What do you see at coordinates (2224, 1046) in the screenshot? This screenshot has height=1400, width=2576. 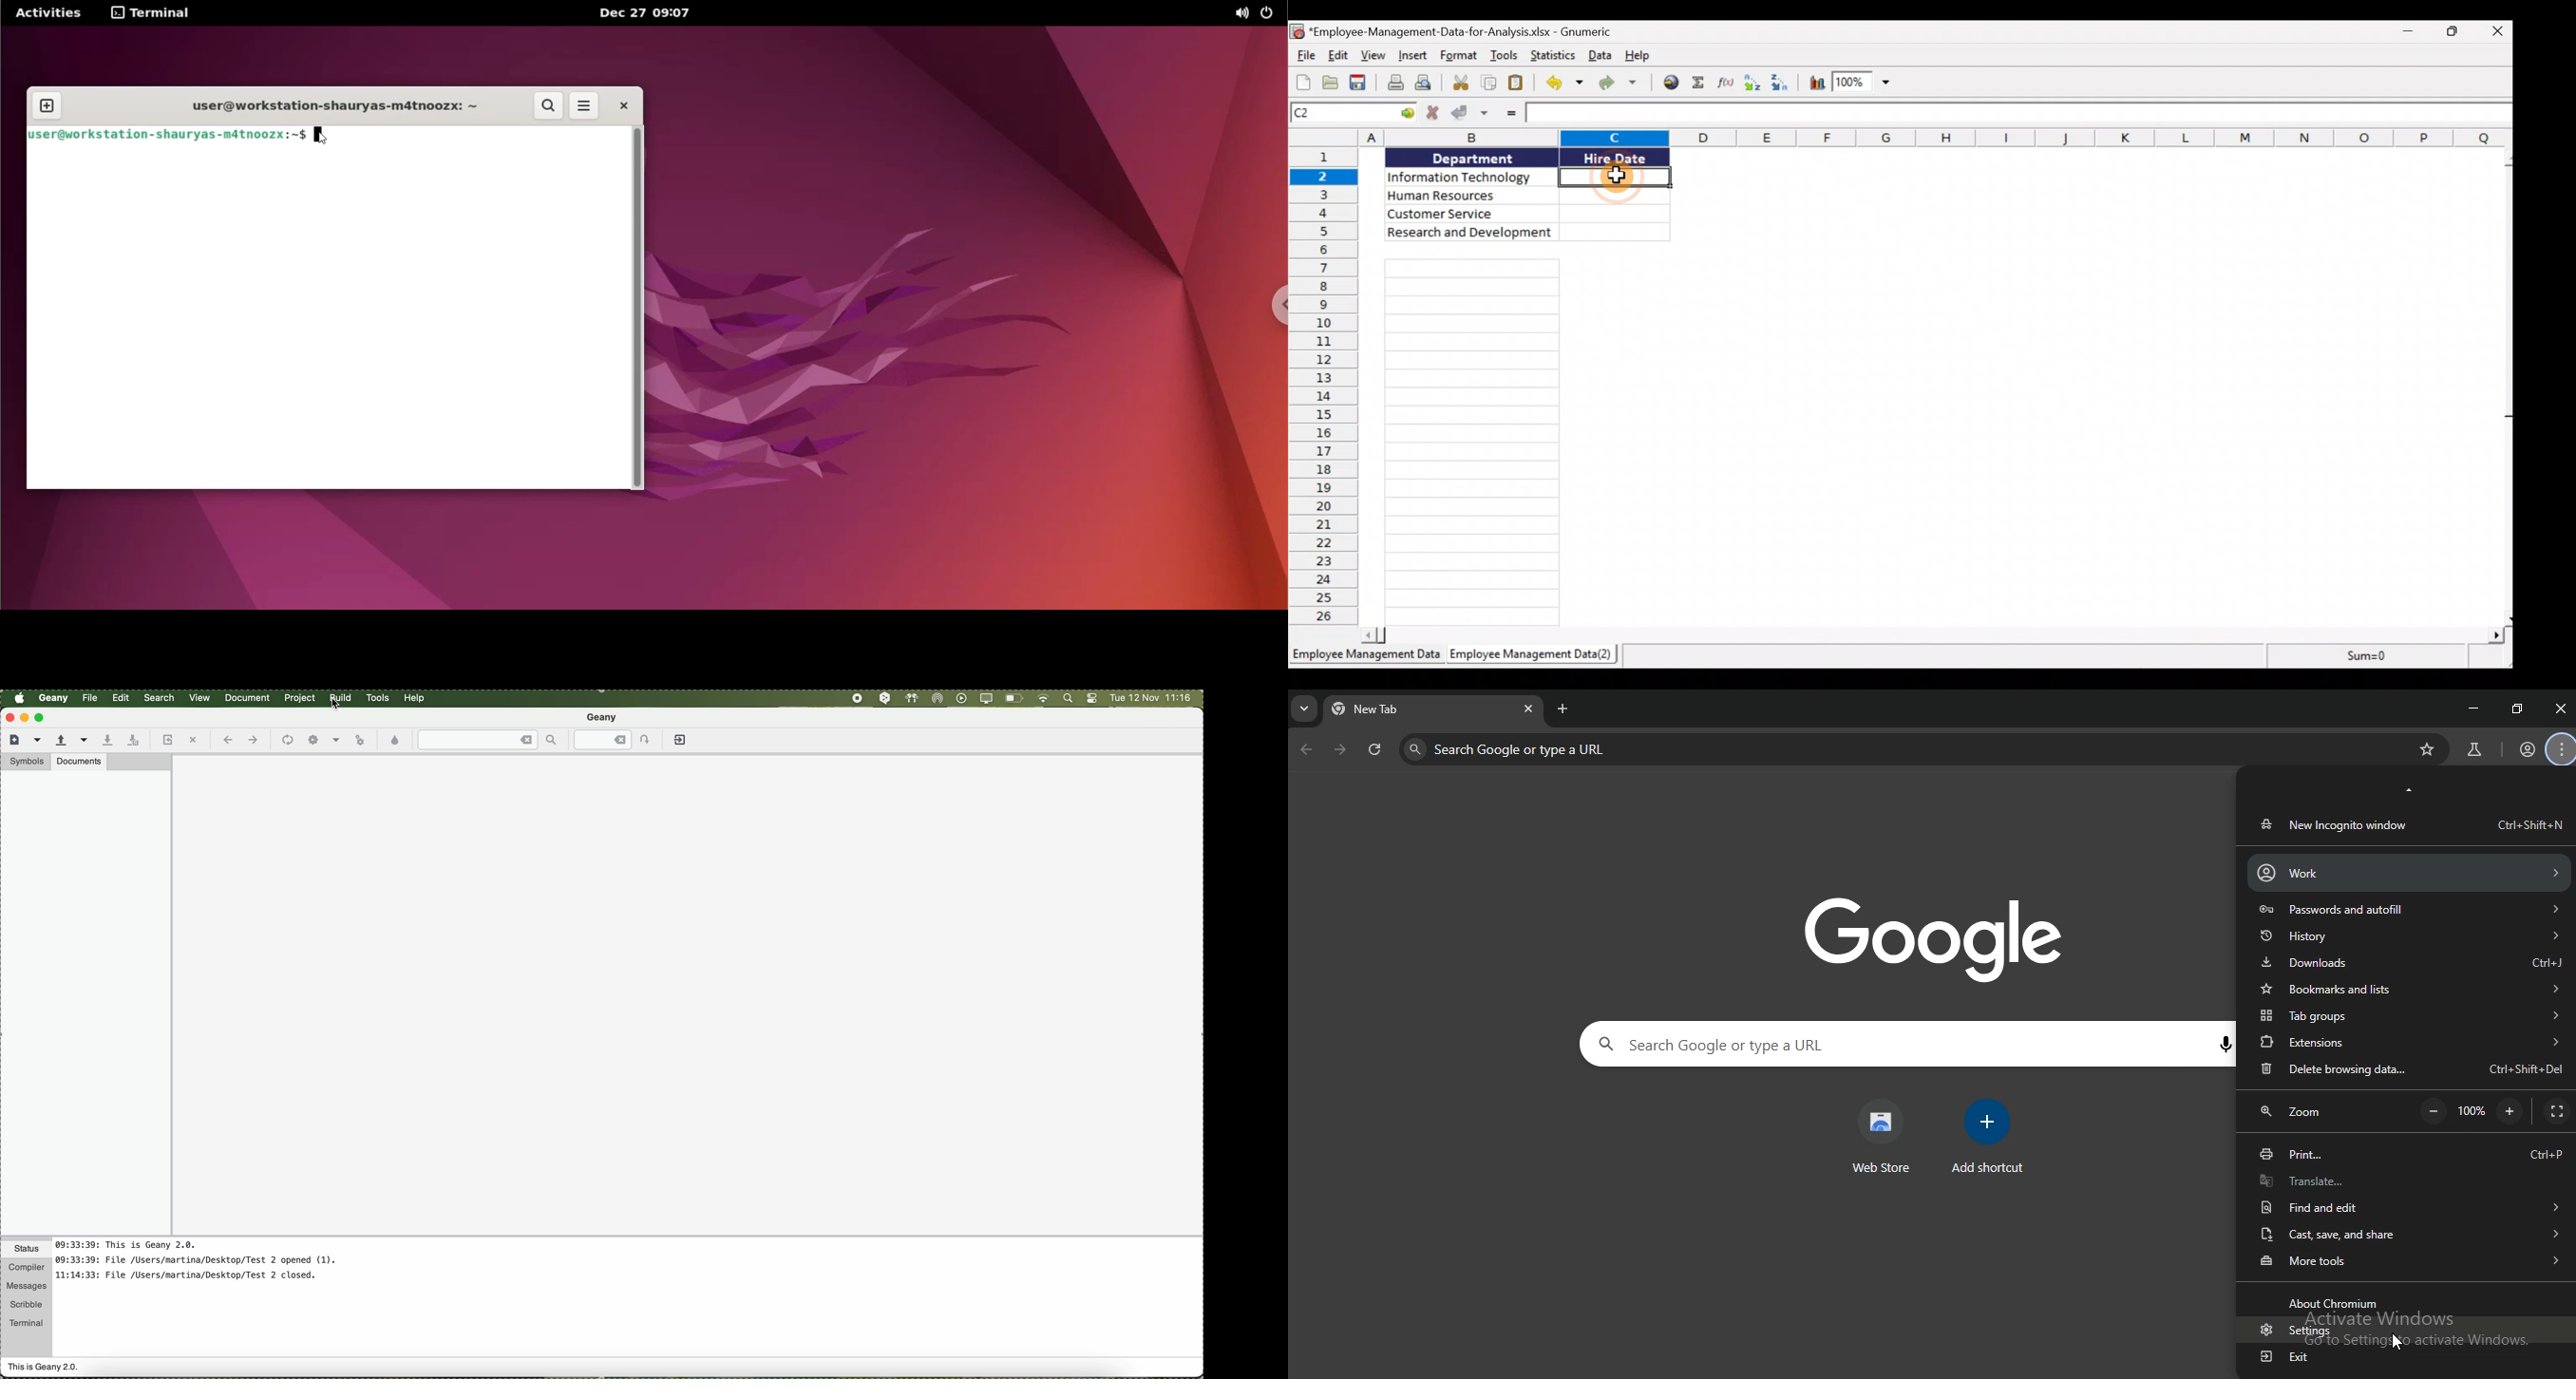 I see `voice search` at bounding box center [2224, 1046].